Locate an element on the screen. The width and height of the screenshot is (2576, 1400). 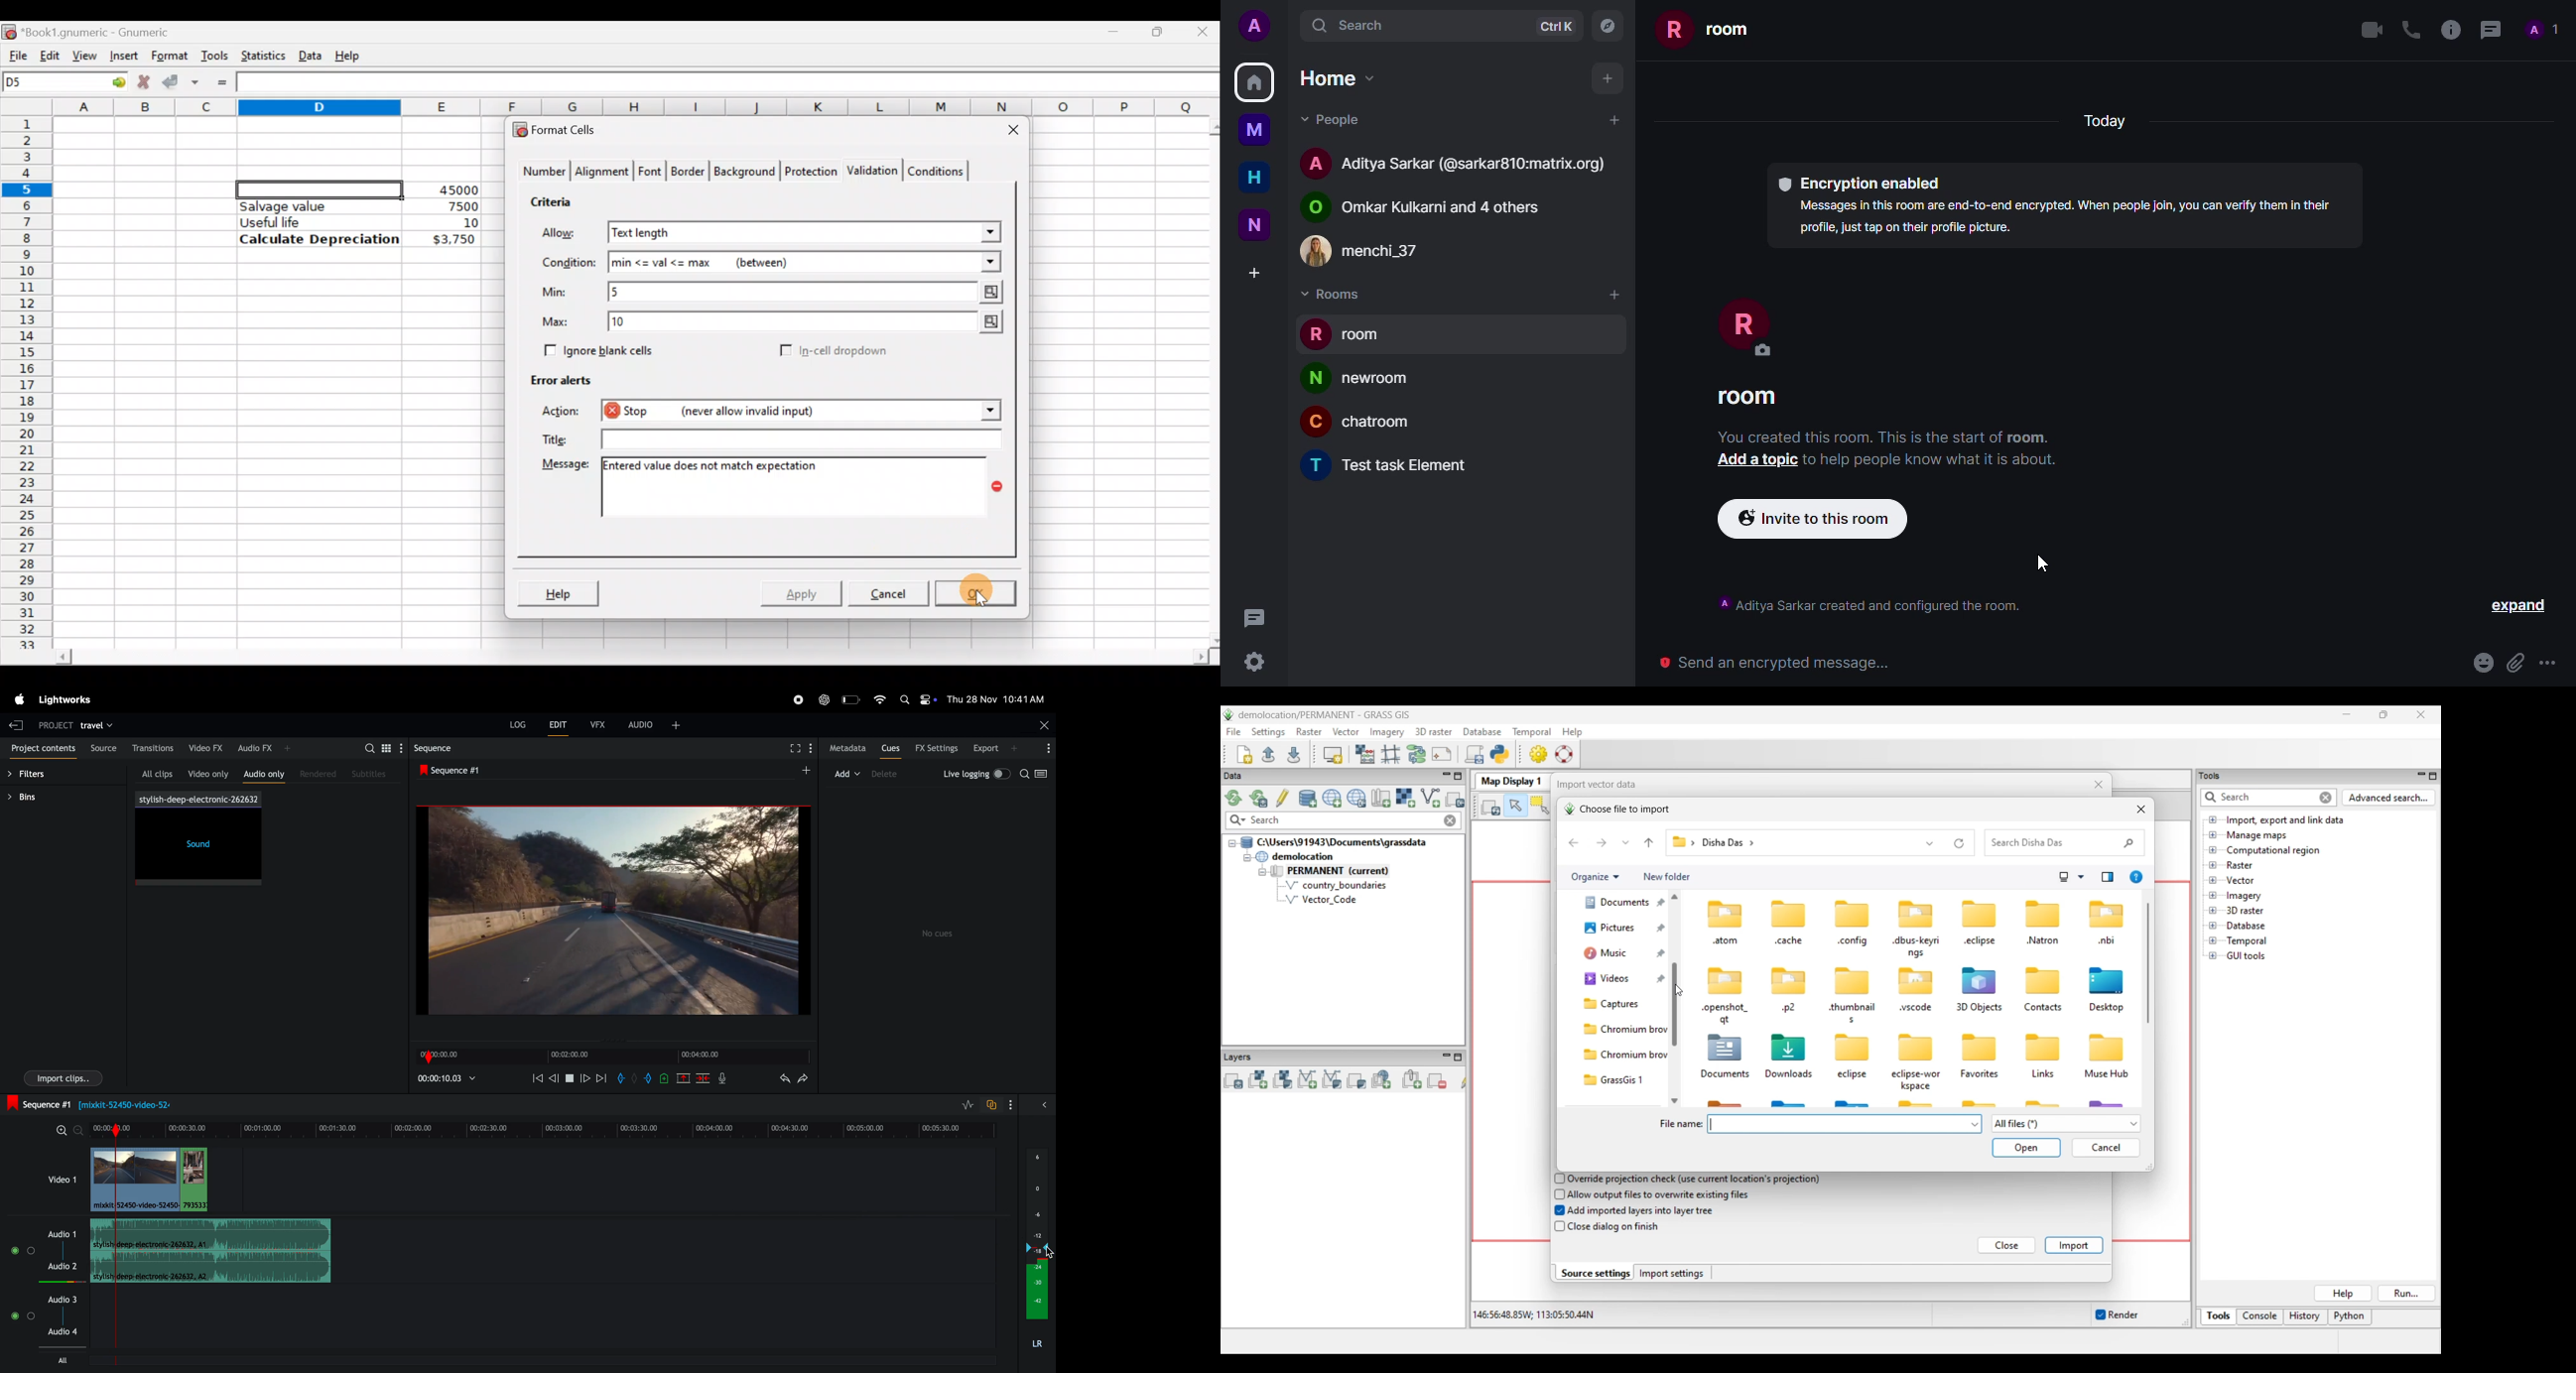
apple widgets is located at coordinates (916, 698).